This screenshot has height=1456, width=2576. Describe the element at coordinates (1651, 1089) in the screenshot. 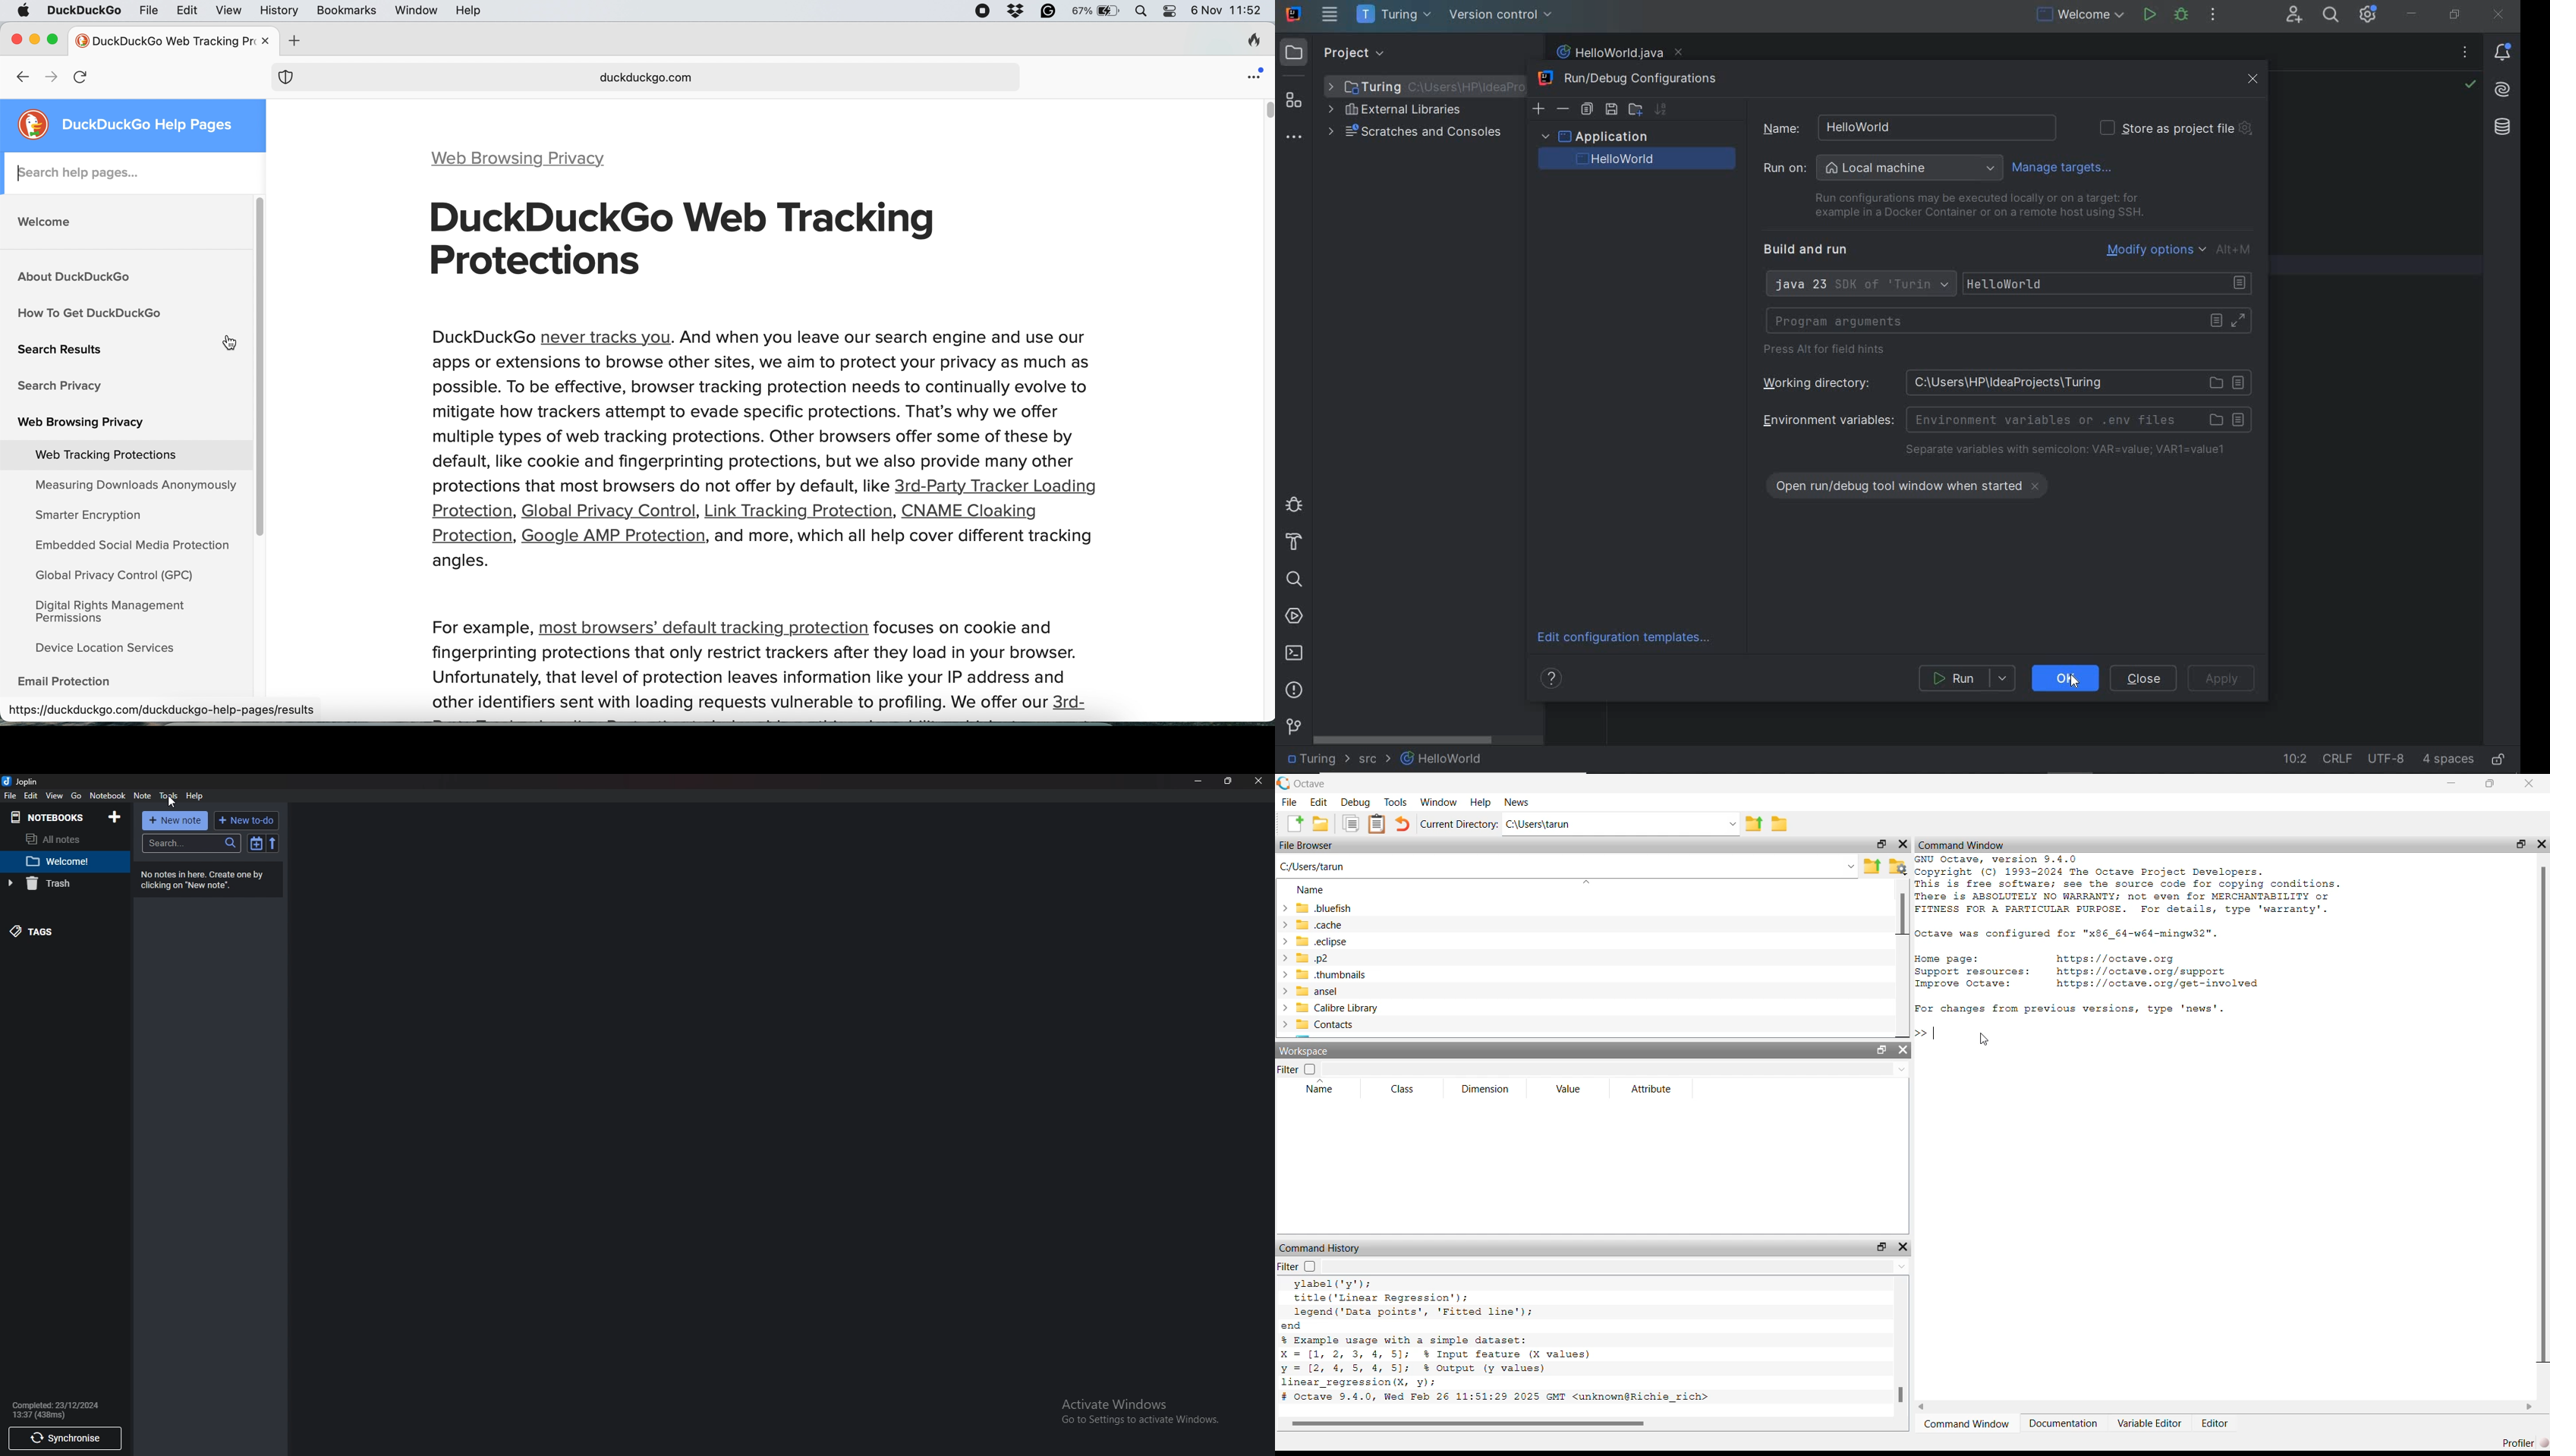

I see `attribute` at that location.